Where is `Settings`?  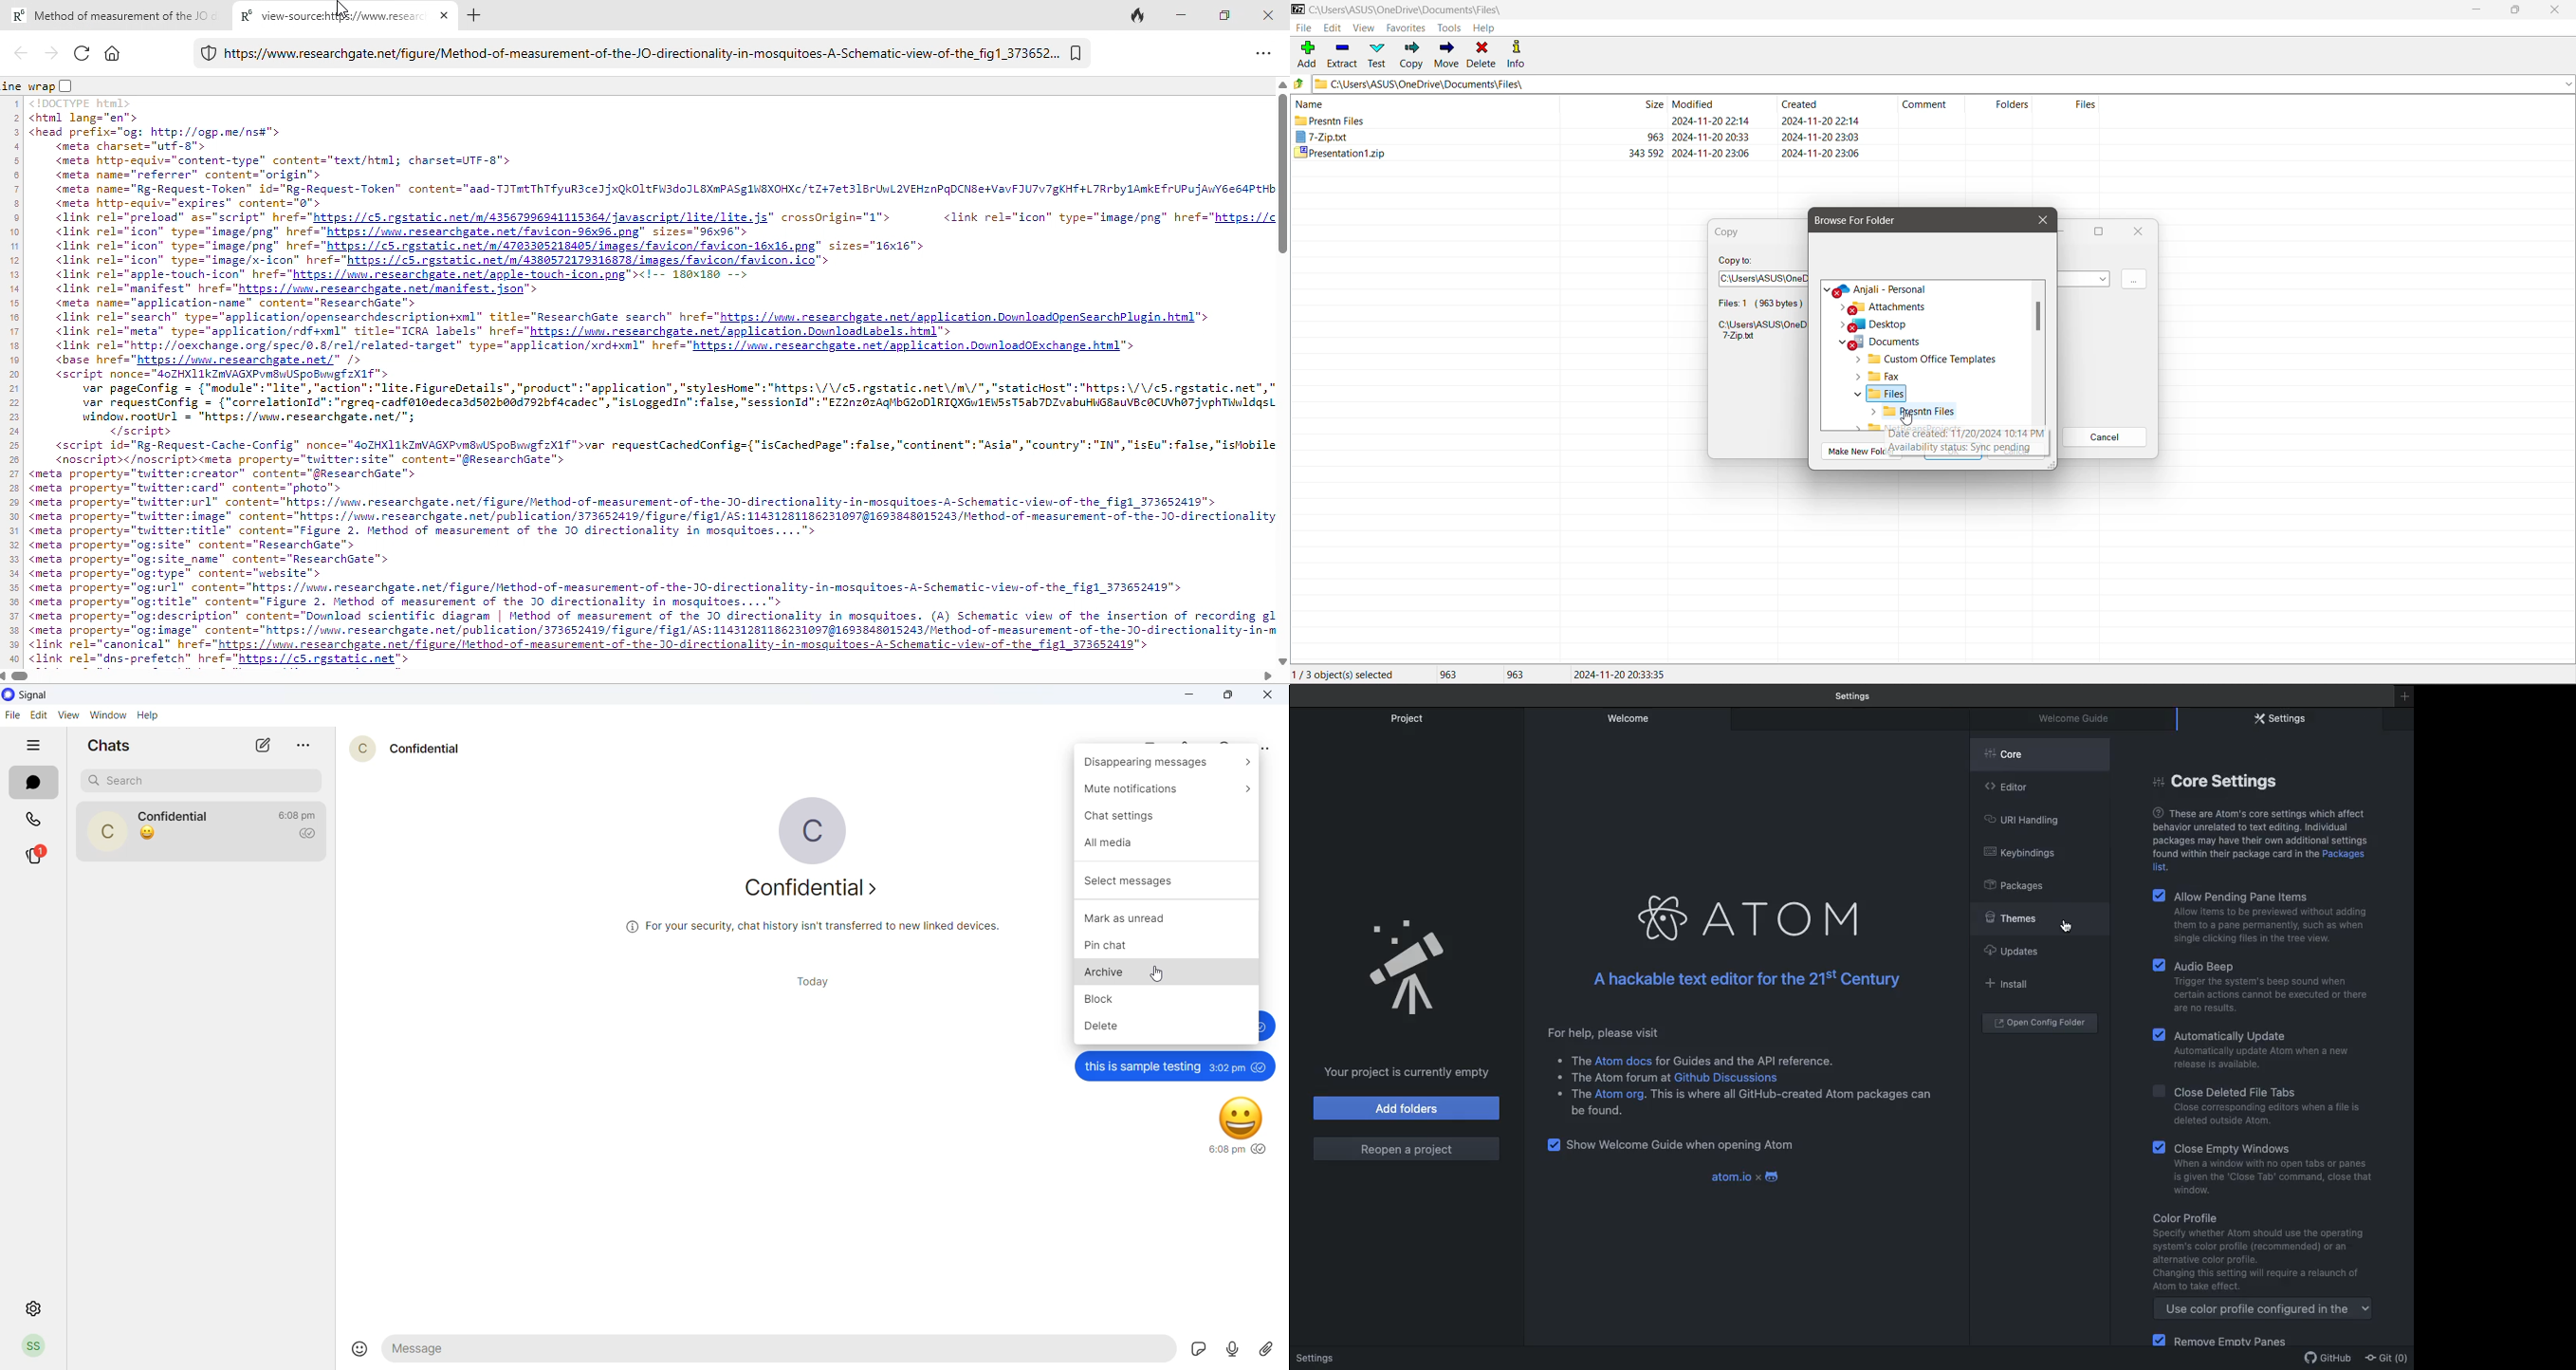
Settings is located at coordinates (2283, 720).